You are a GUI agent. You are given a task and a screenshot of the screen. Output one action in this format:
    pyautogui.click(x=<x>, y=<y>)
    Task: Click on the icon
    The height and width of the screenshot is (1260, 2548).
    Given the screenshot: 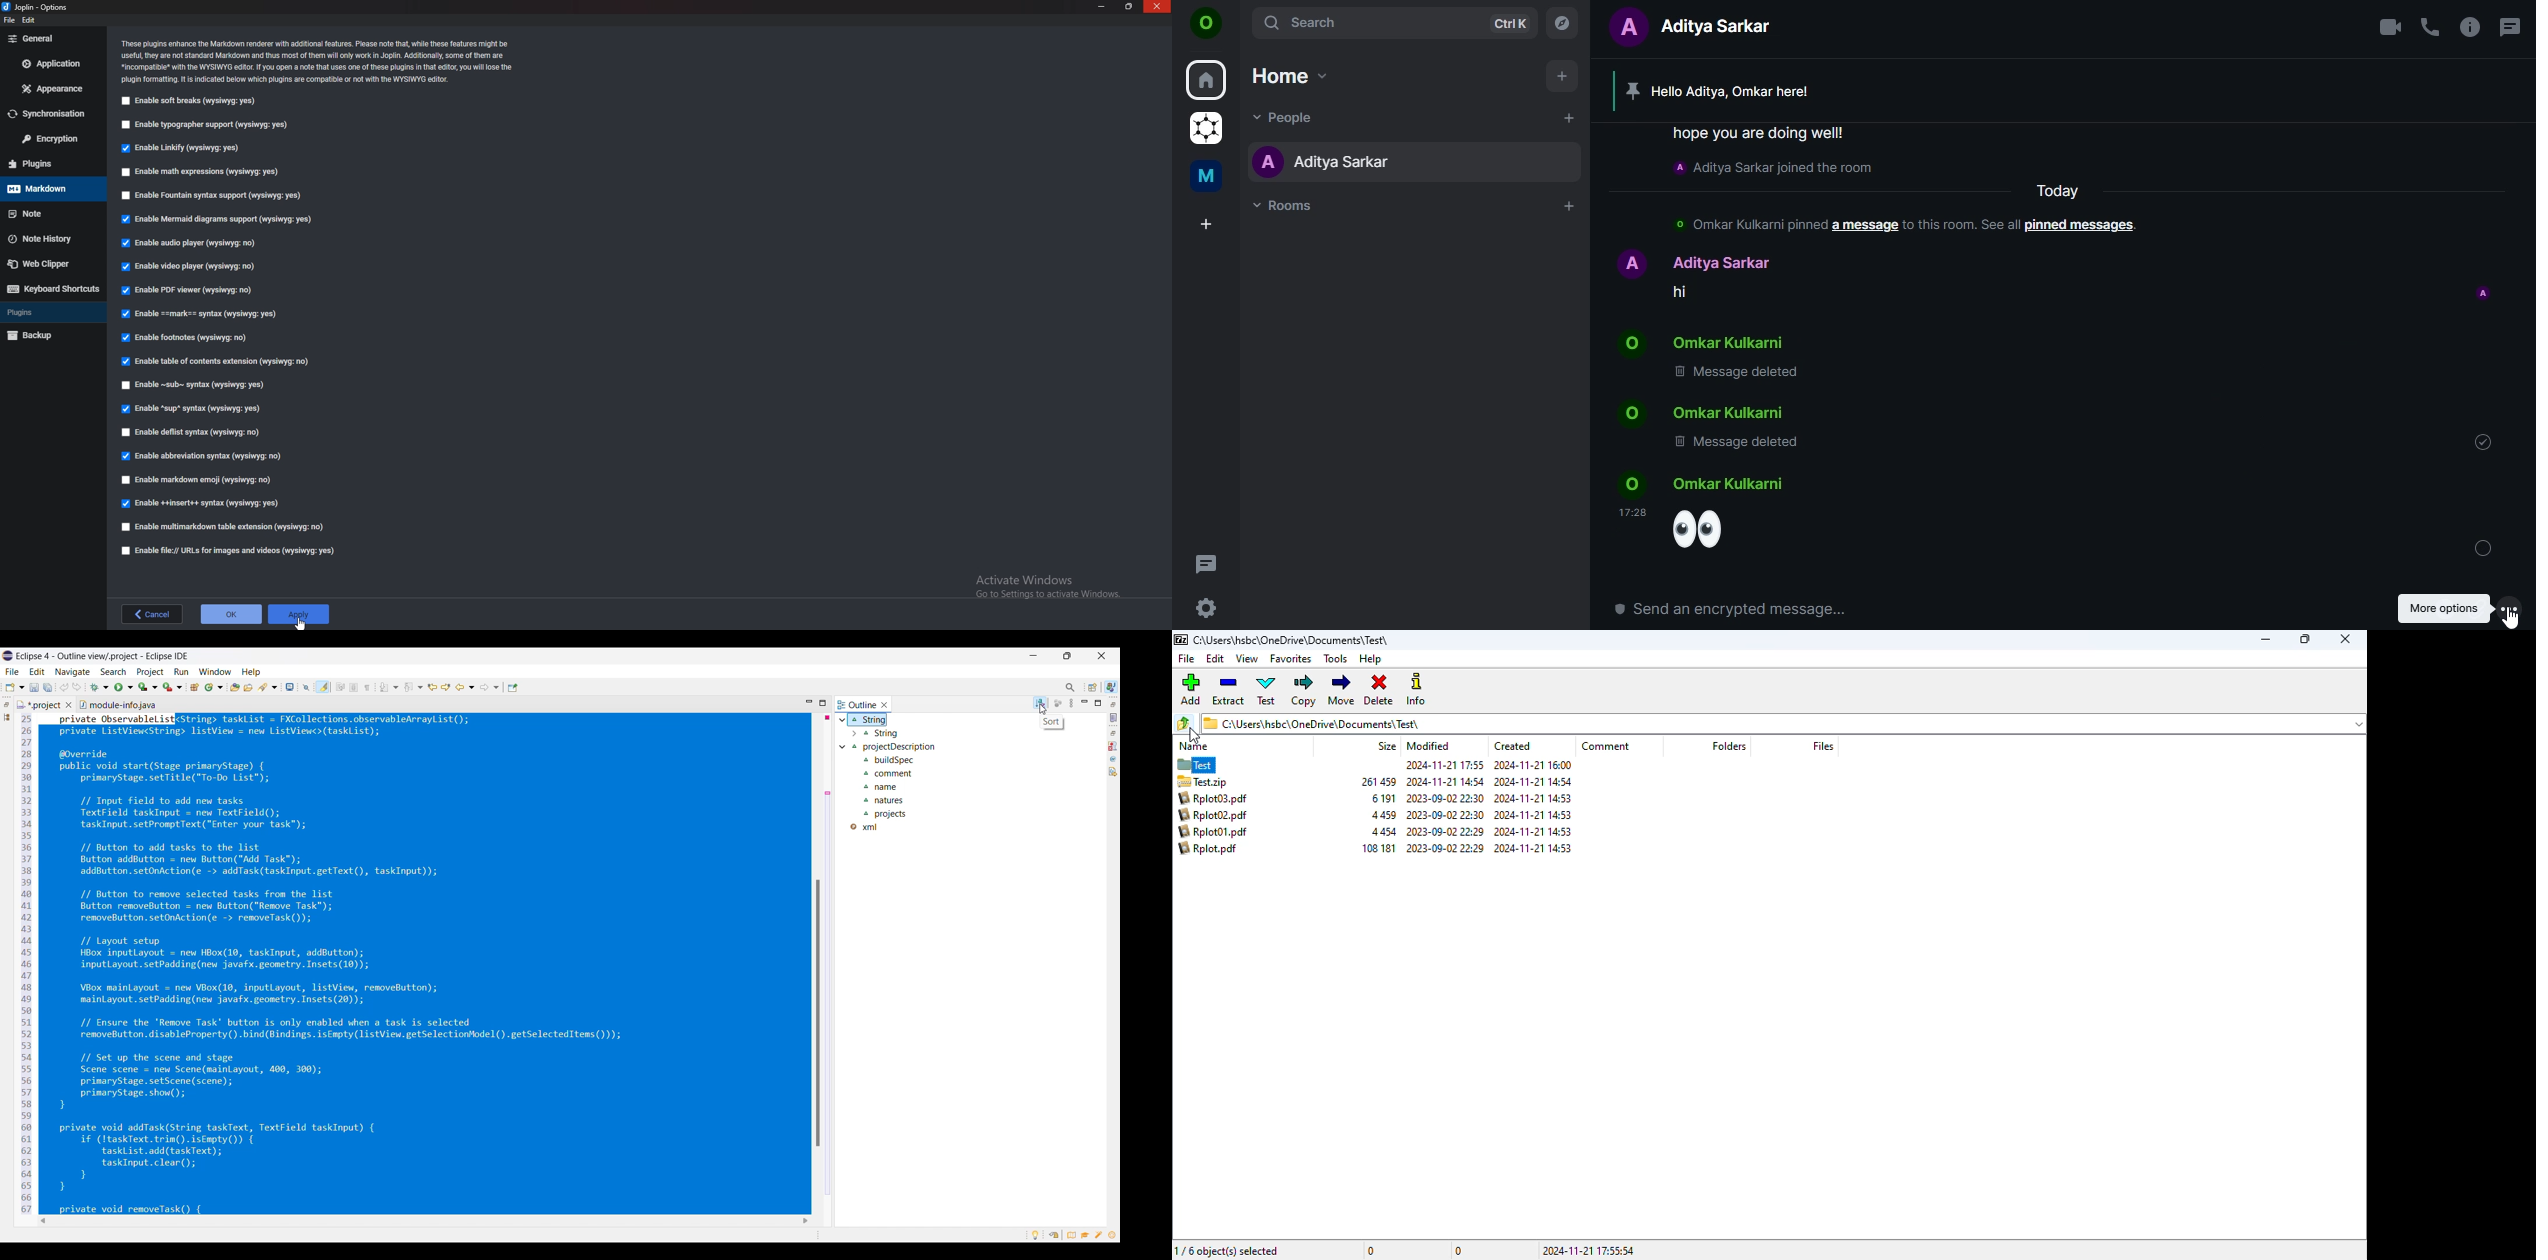 What is the action you would take?
    pyautogui.click(x=1060, y=703)
    